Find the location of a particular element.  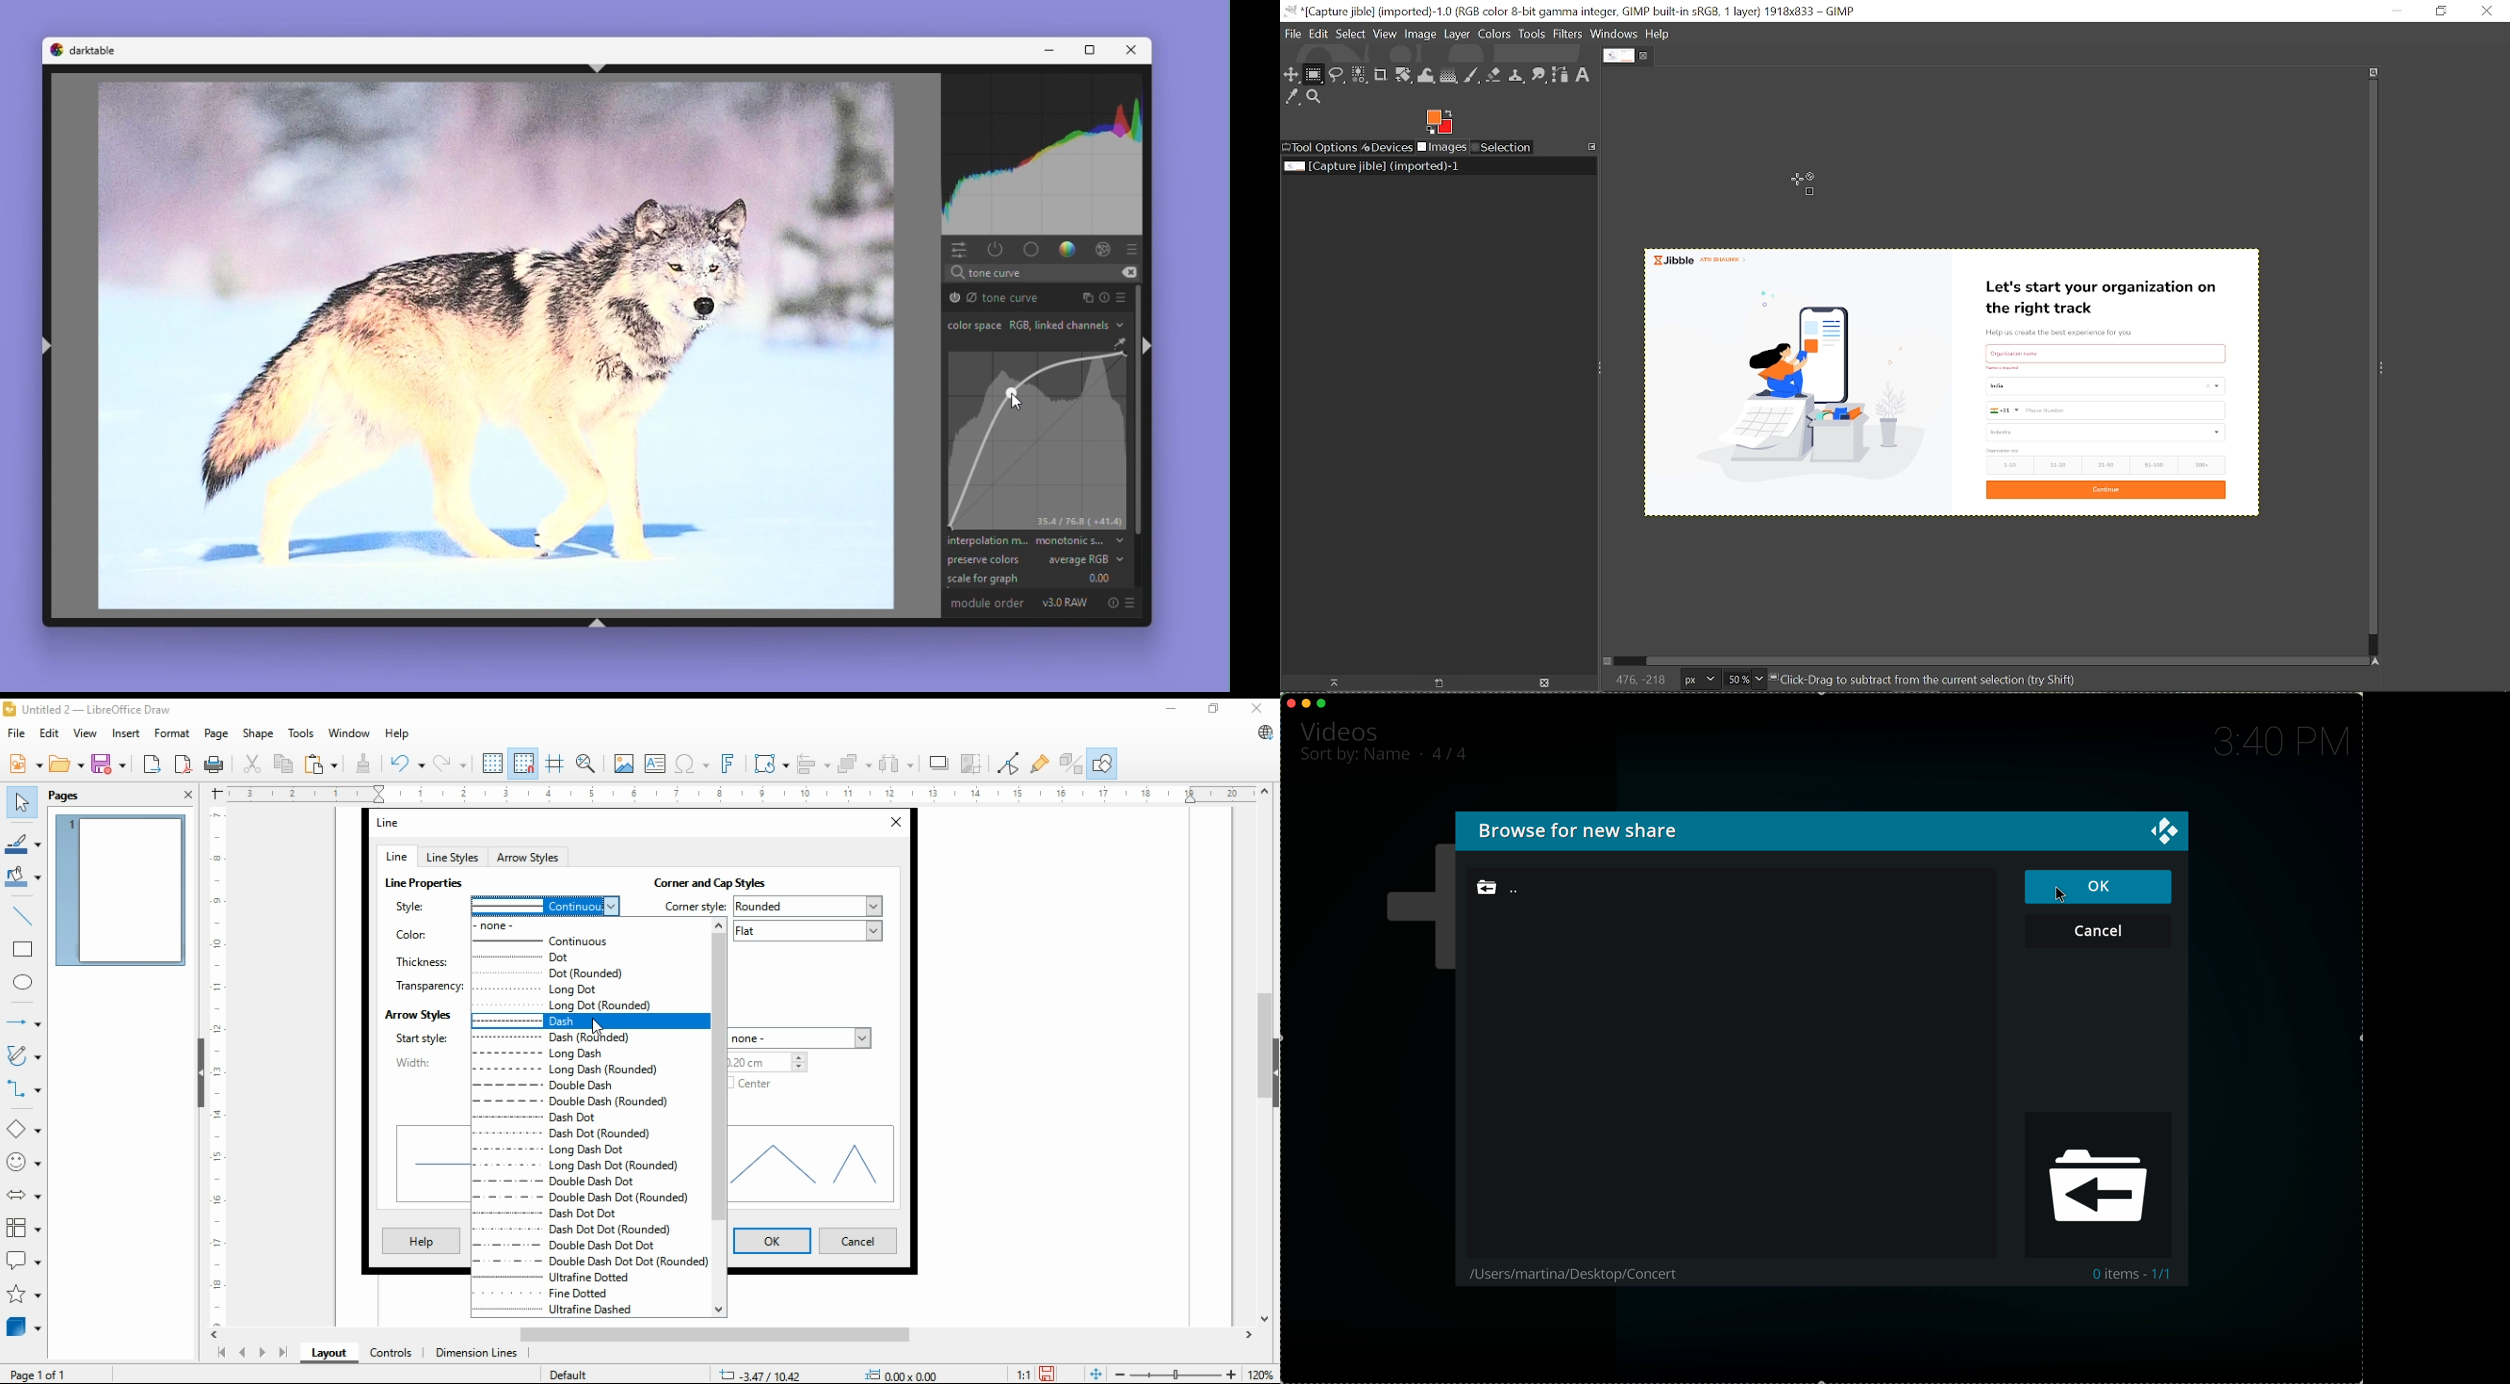

insert special characters is located at coordinates (690, 764).